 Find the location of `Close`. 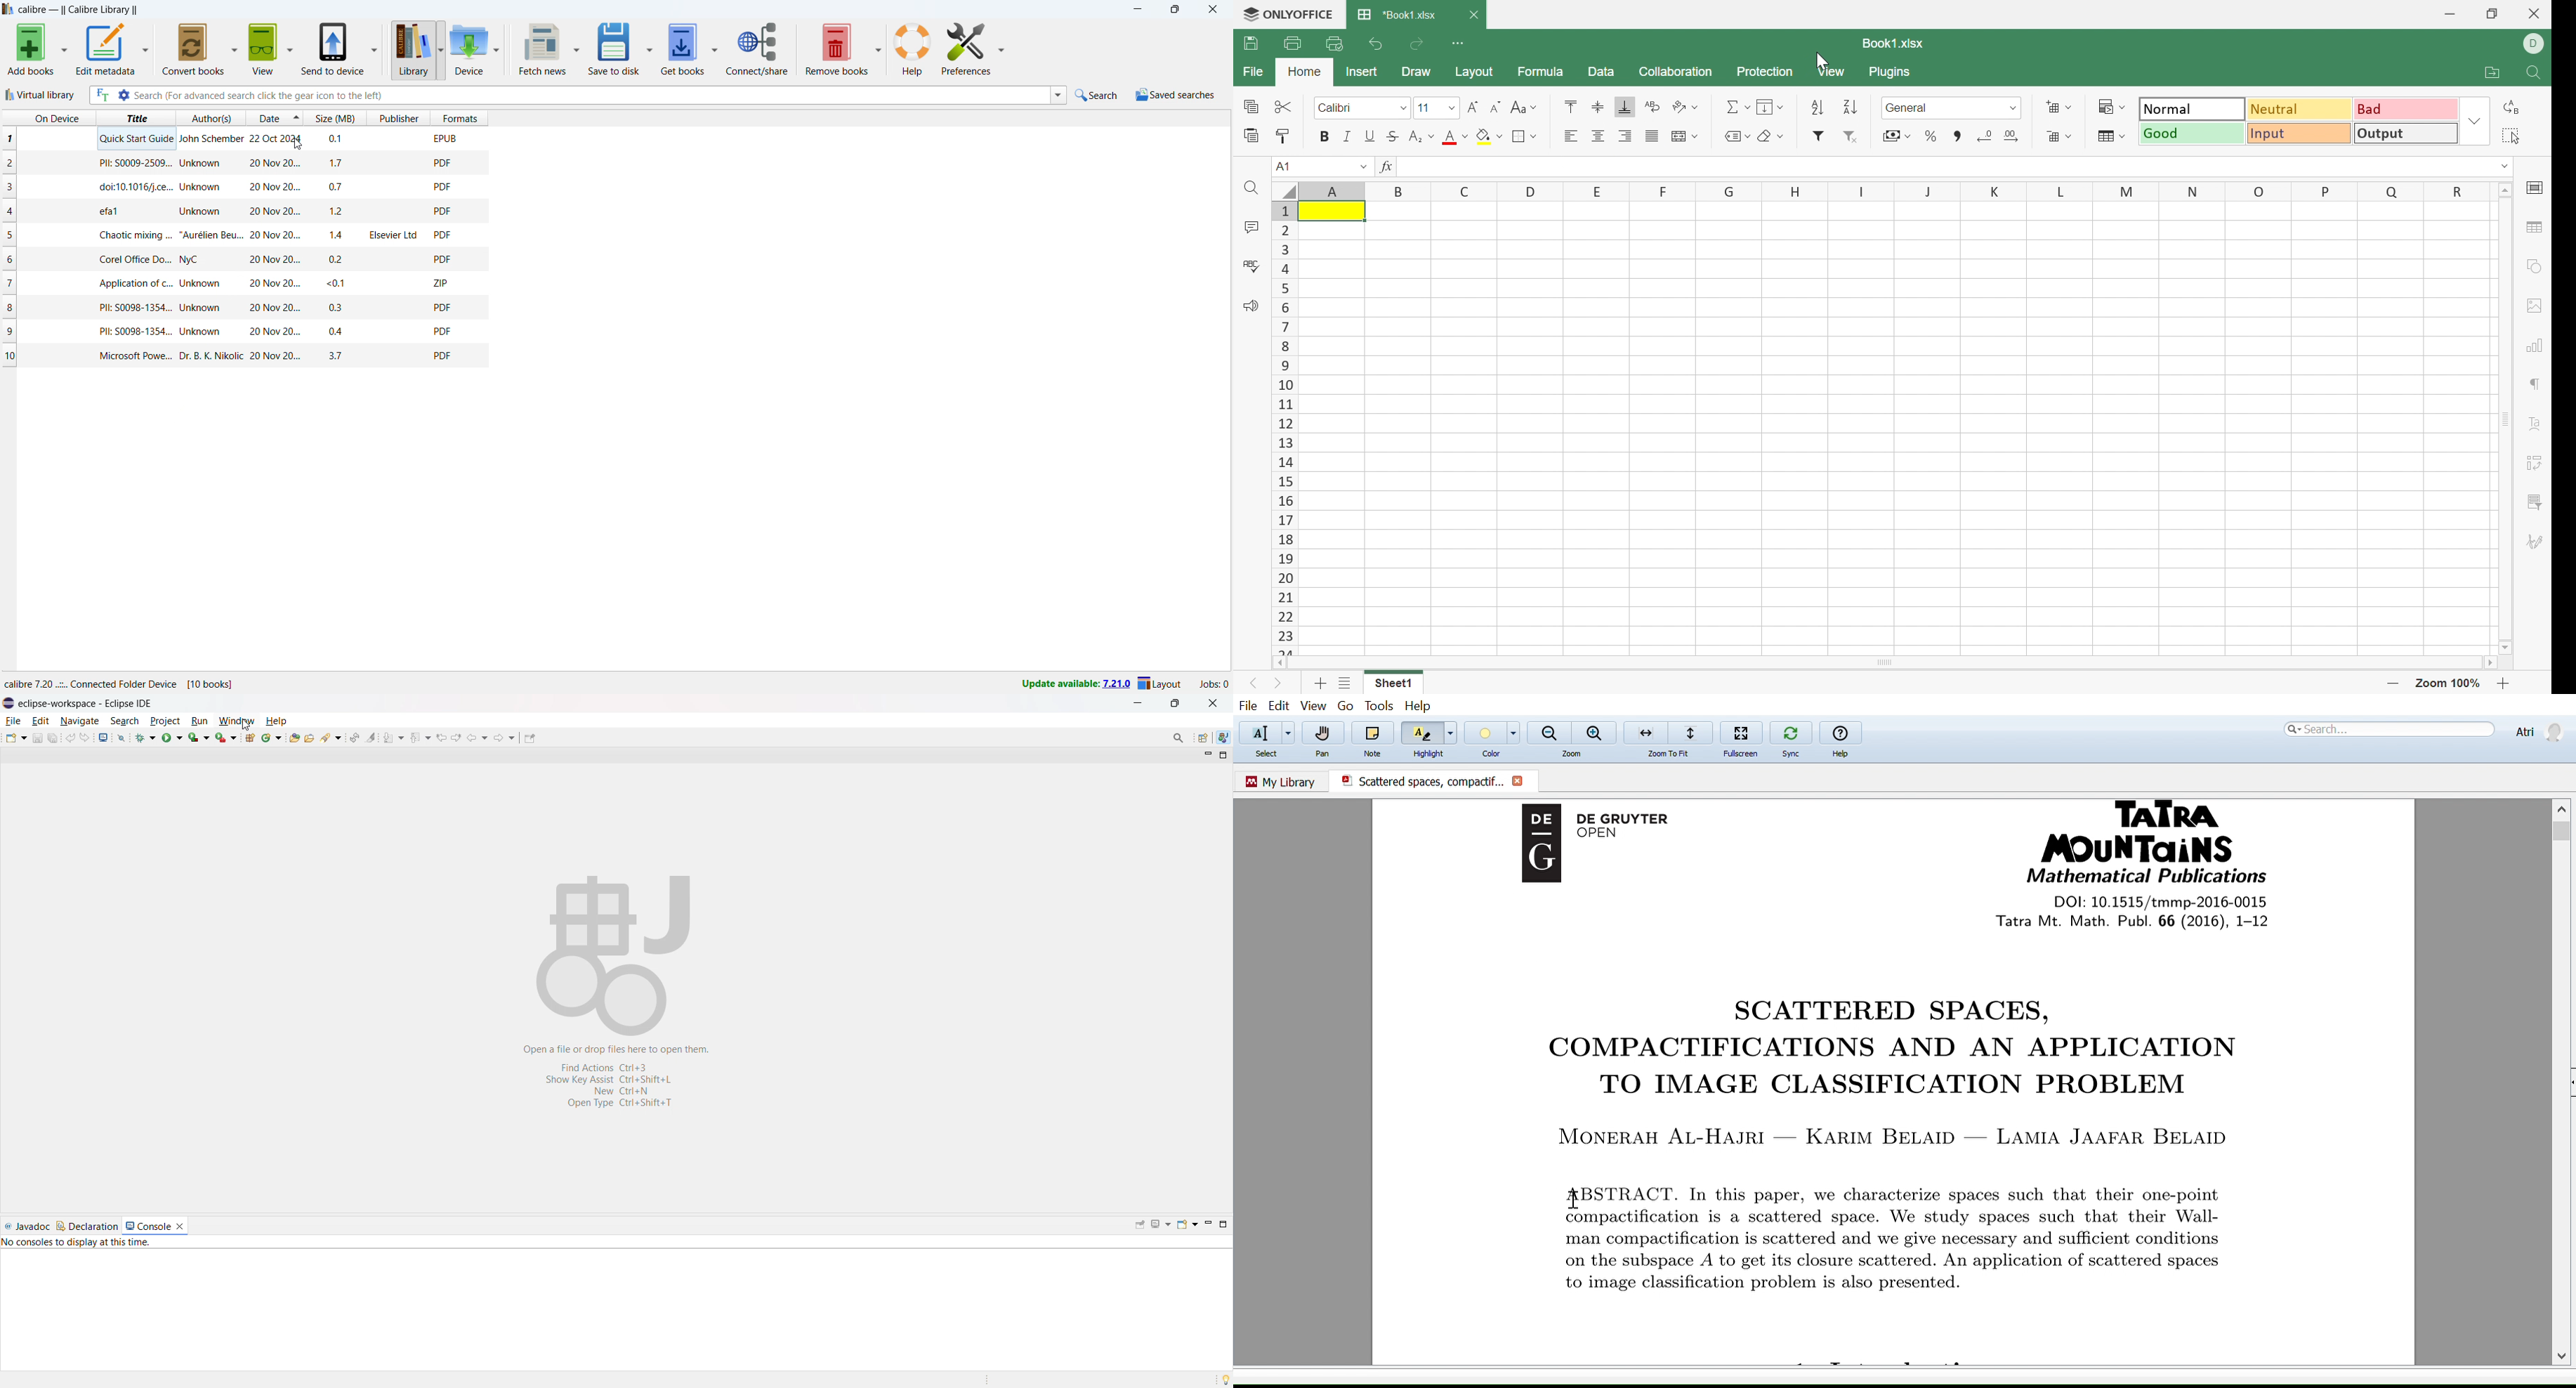

Close is located at coordinates (1473, 13).